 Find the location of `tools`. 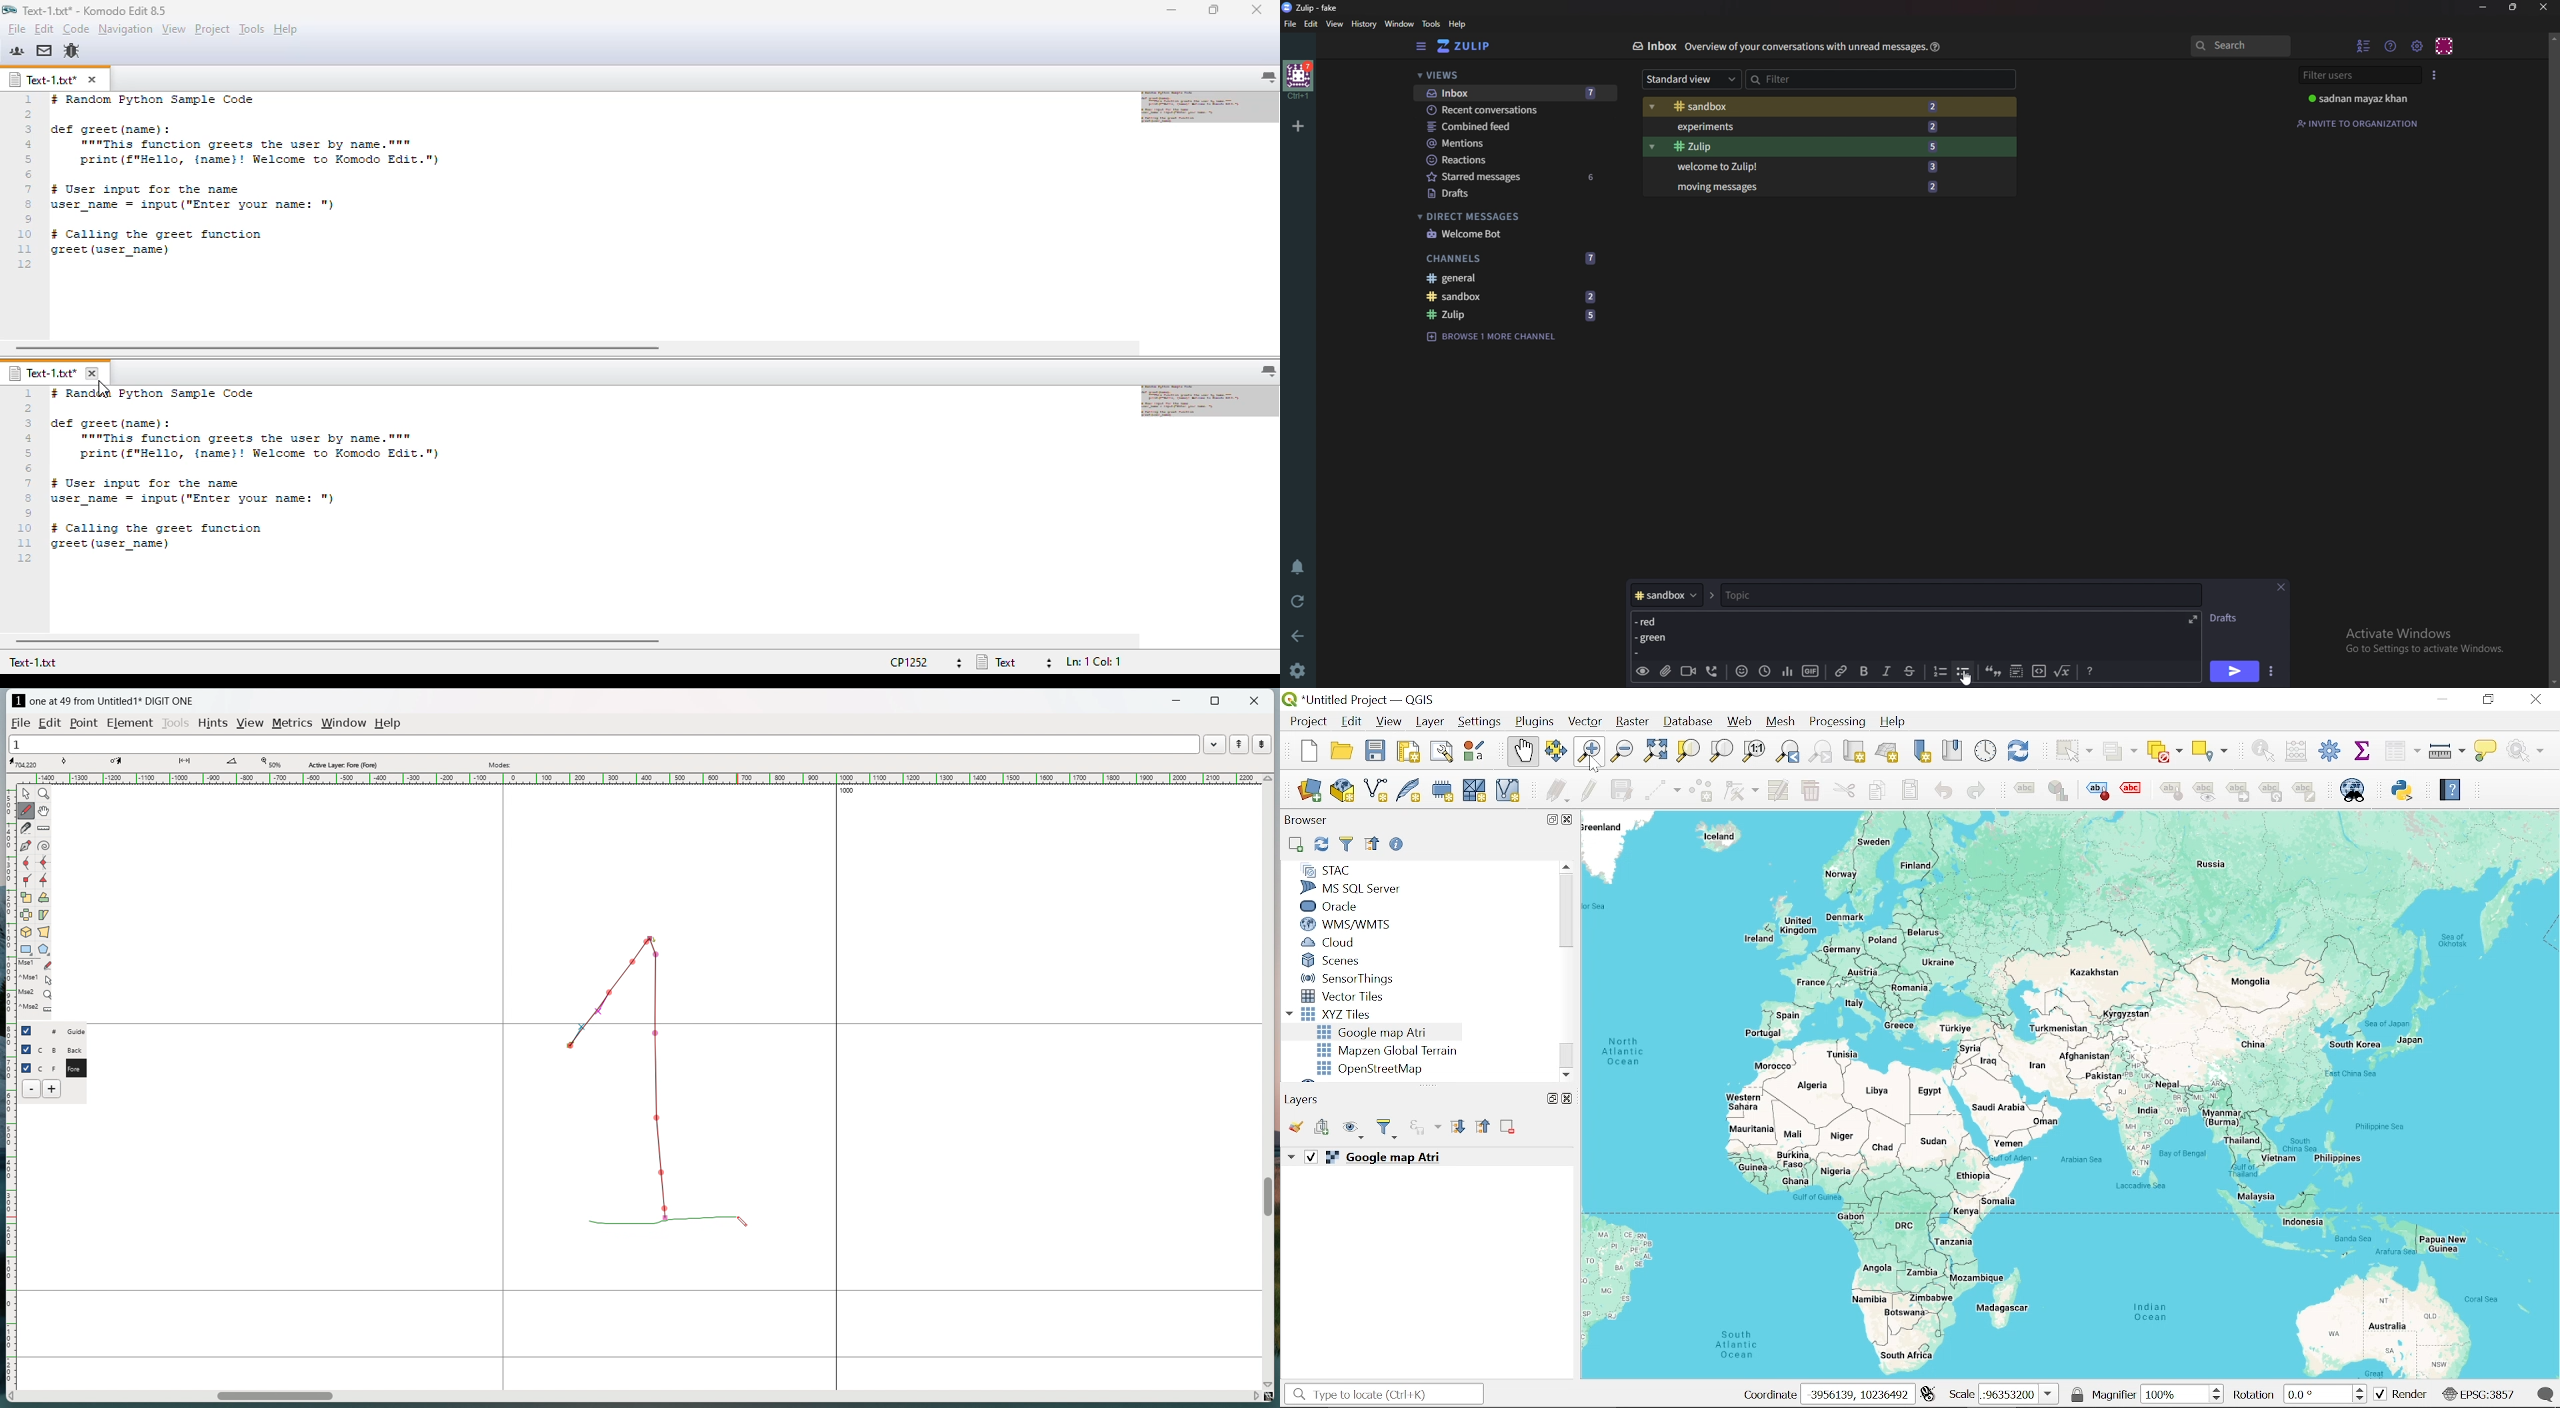

tools is located at coordinates (252, 29).